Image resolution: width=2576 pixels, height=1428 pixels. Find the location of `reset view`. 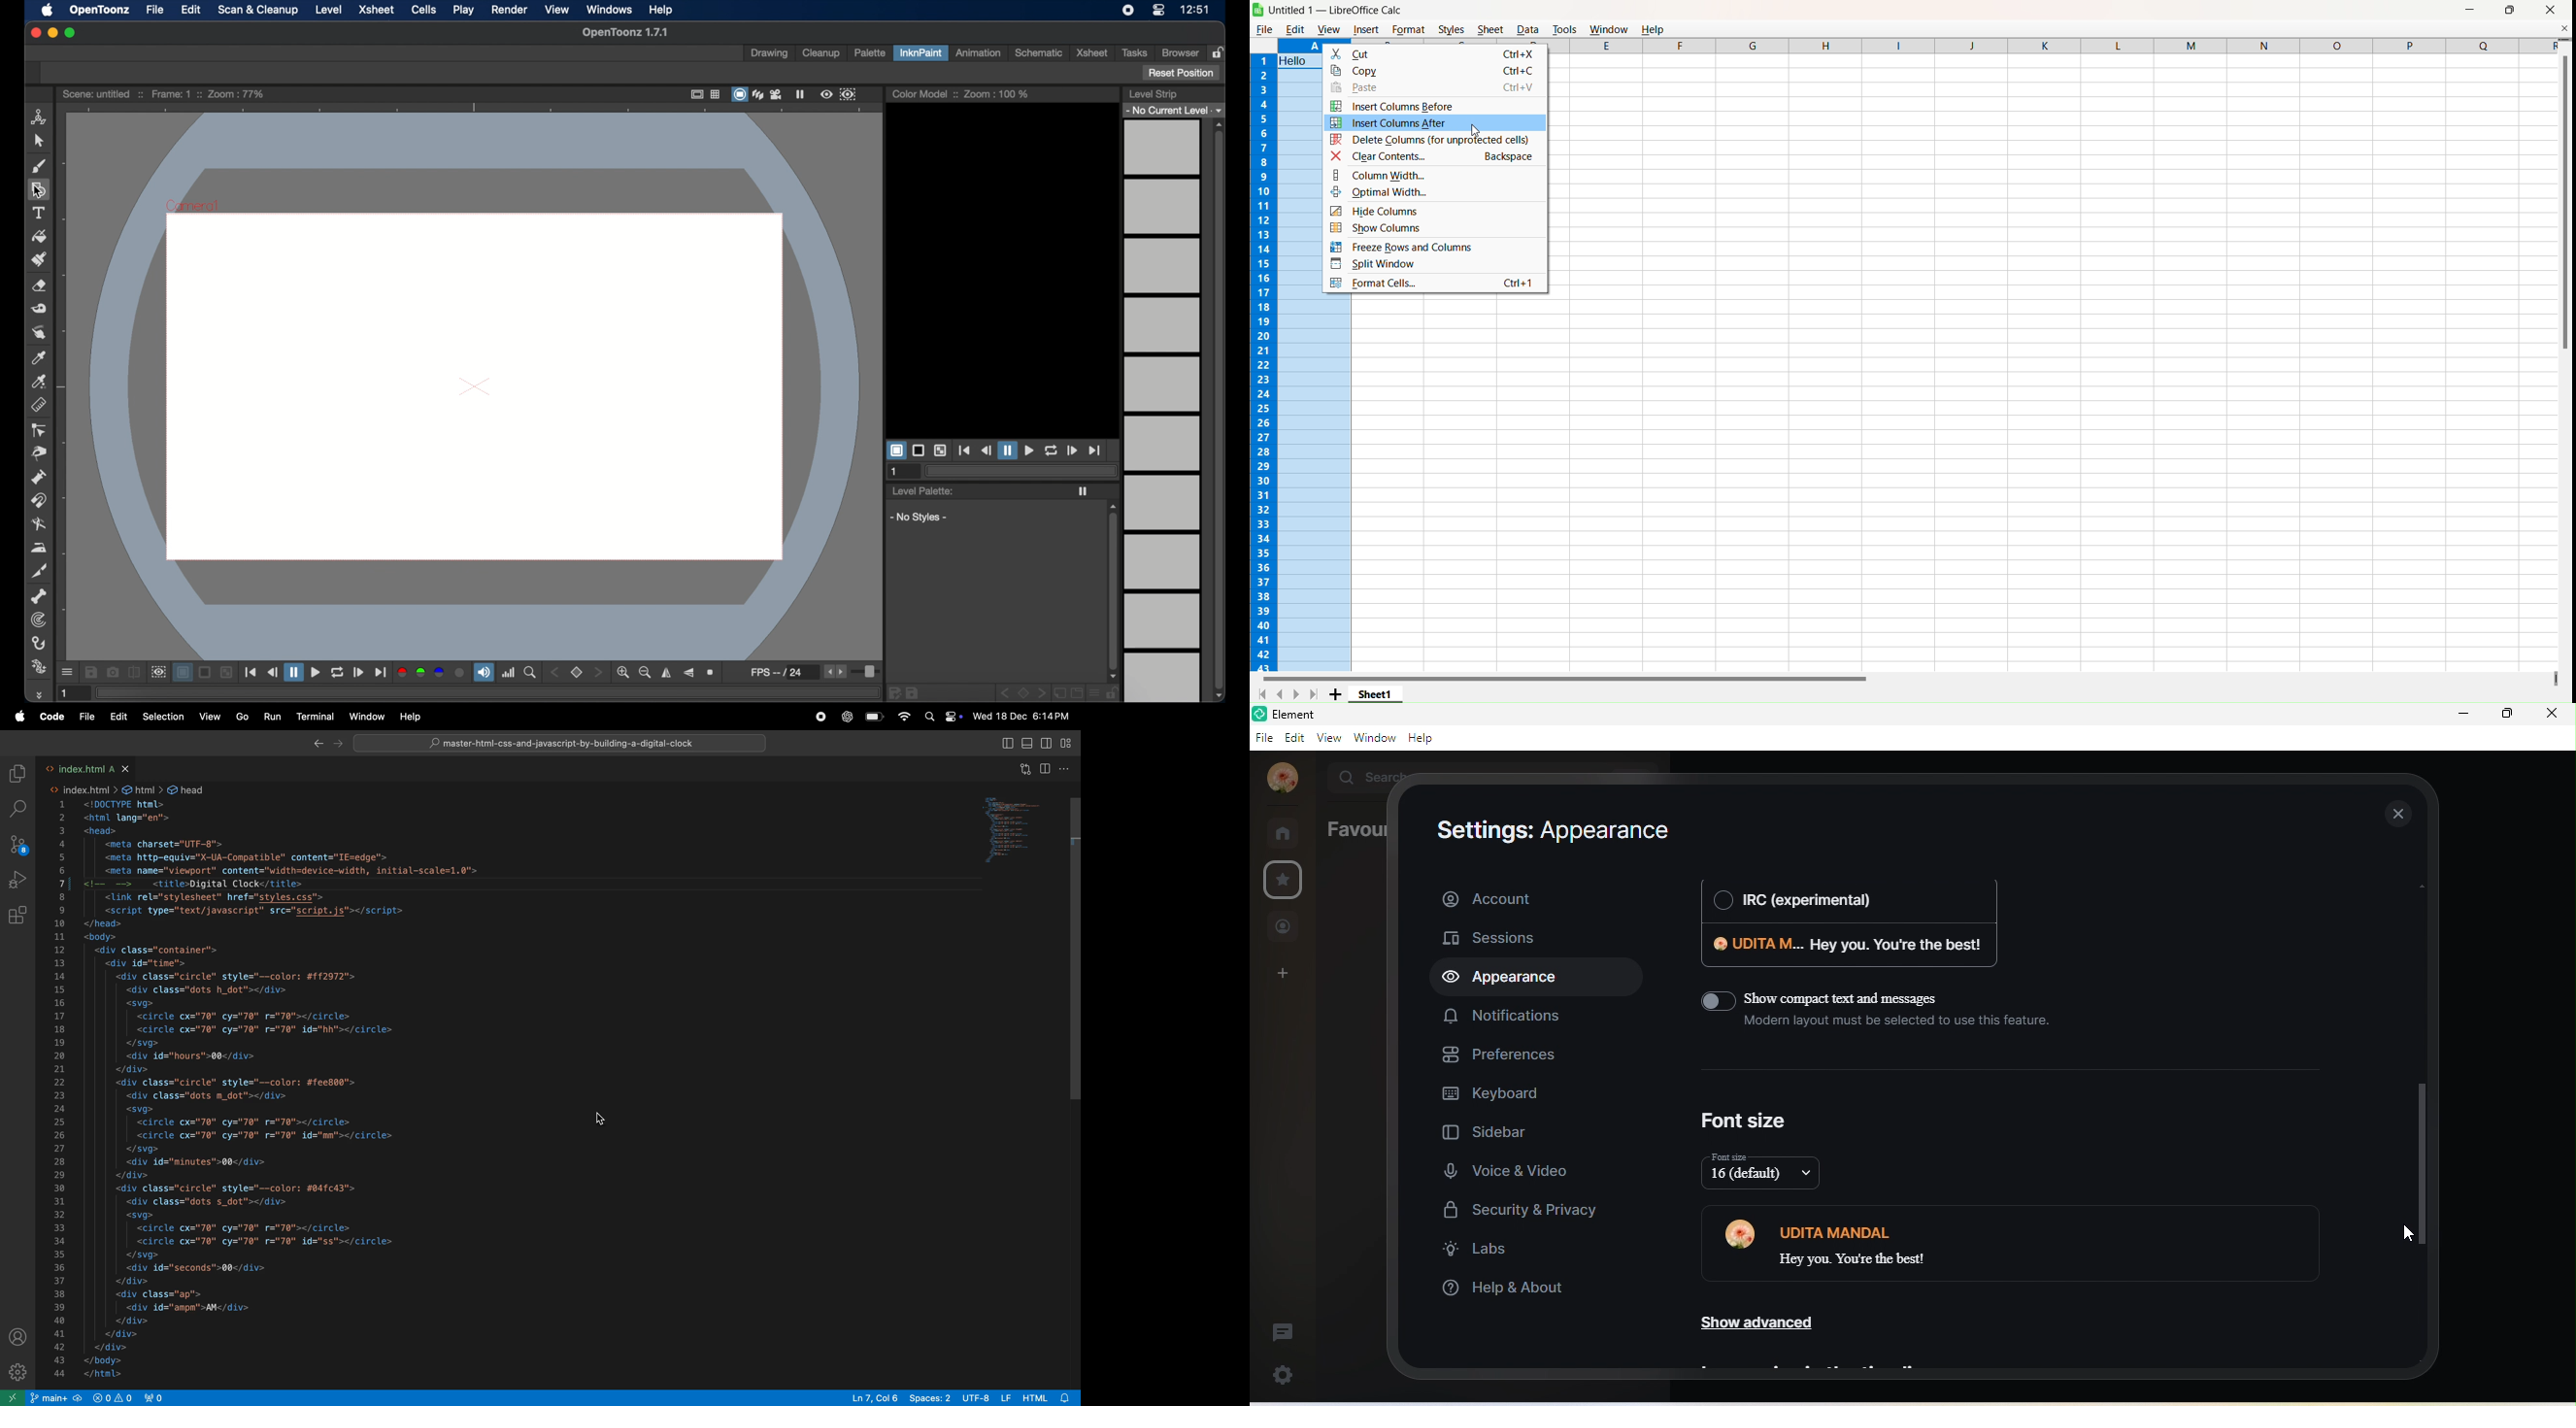

reset view is located at coordinates (711, 672).